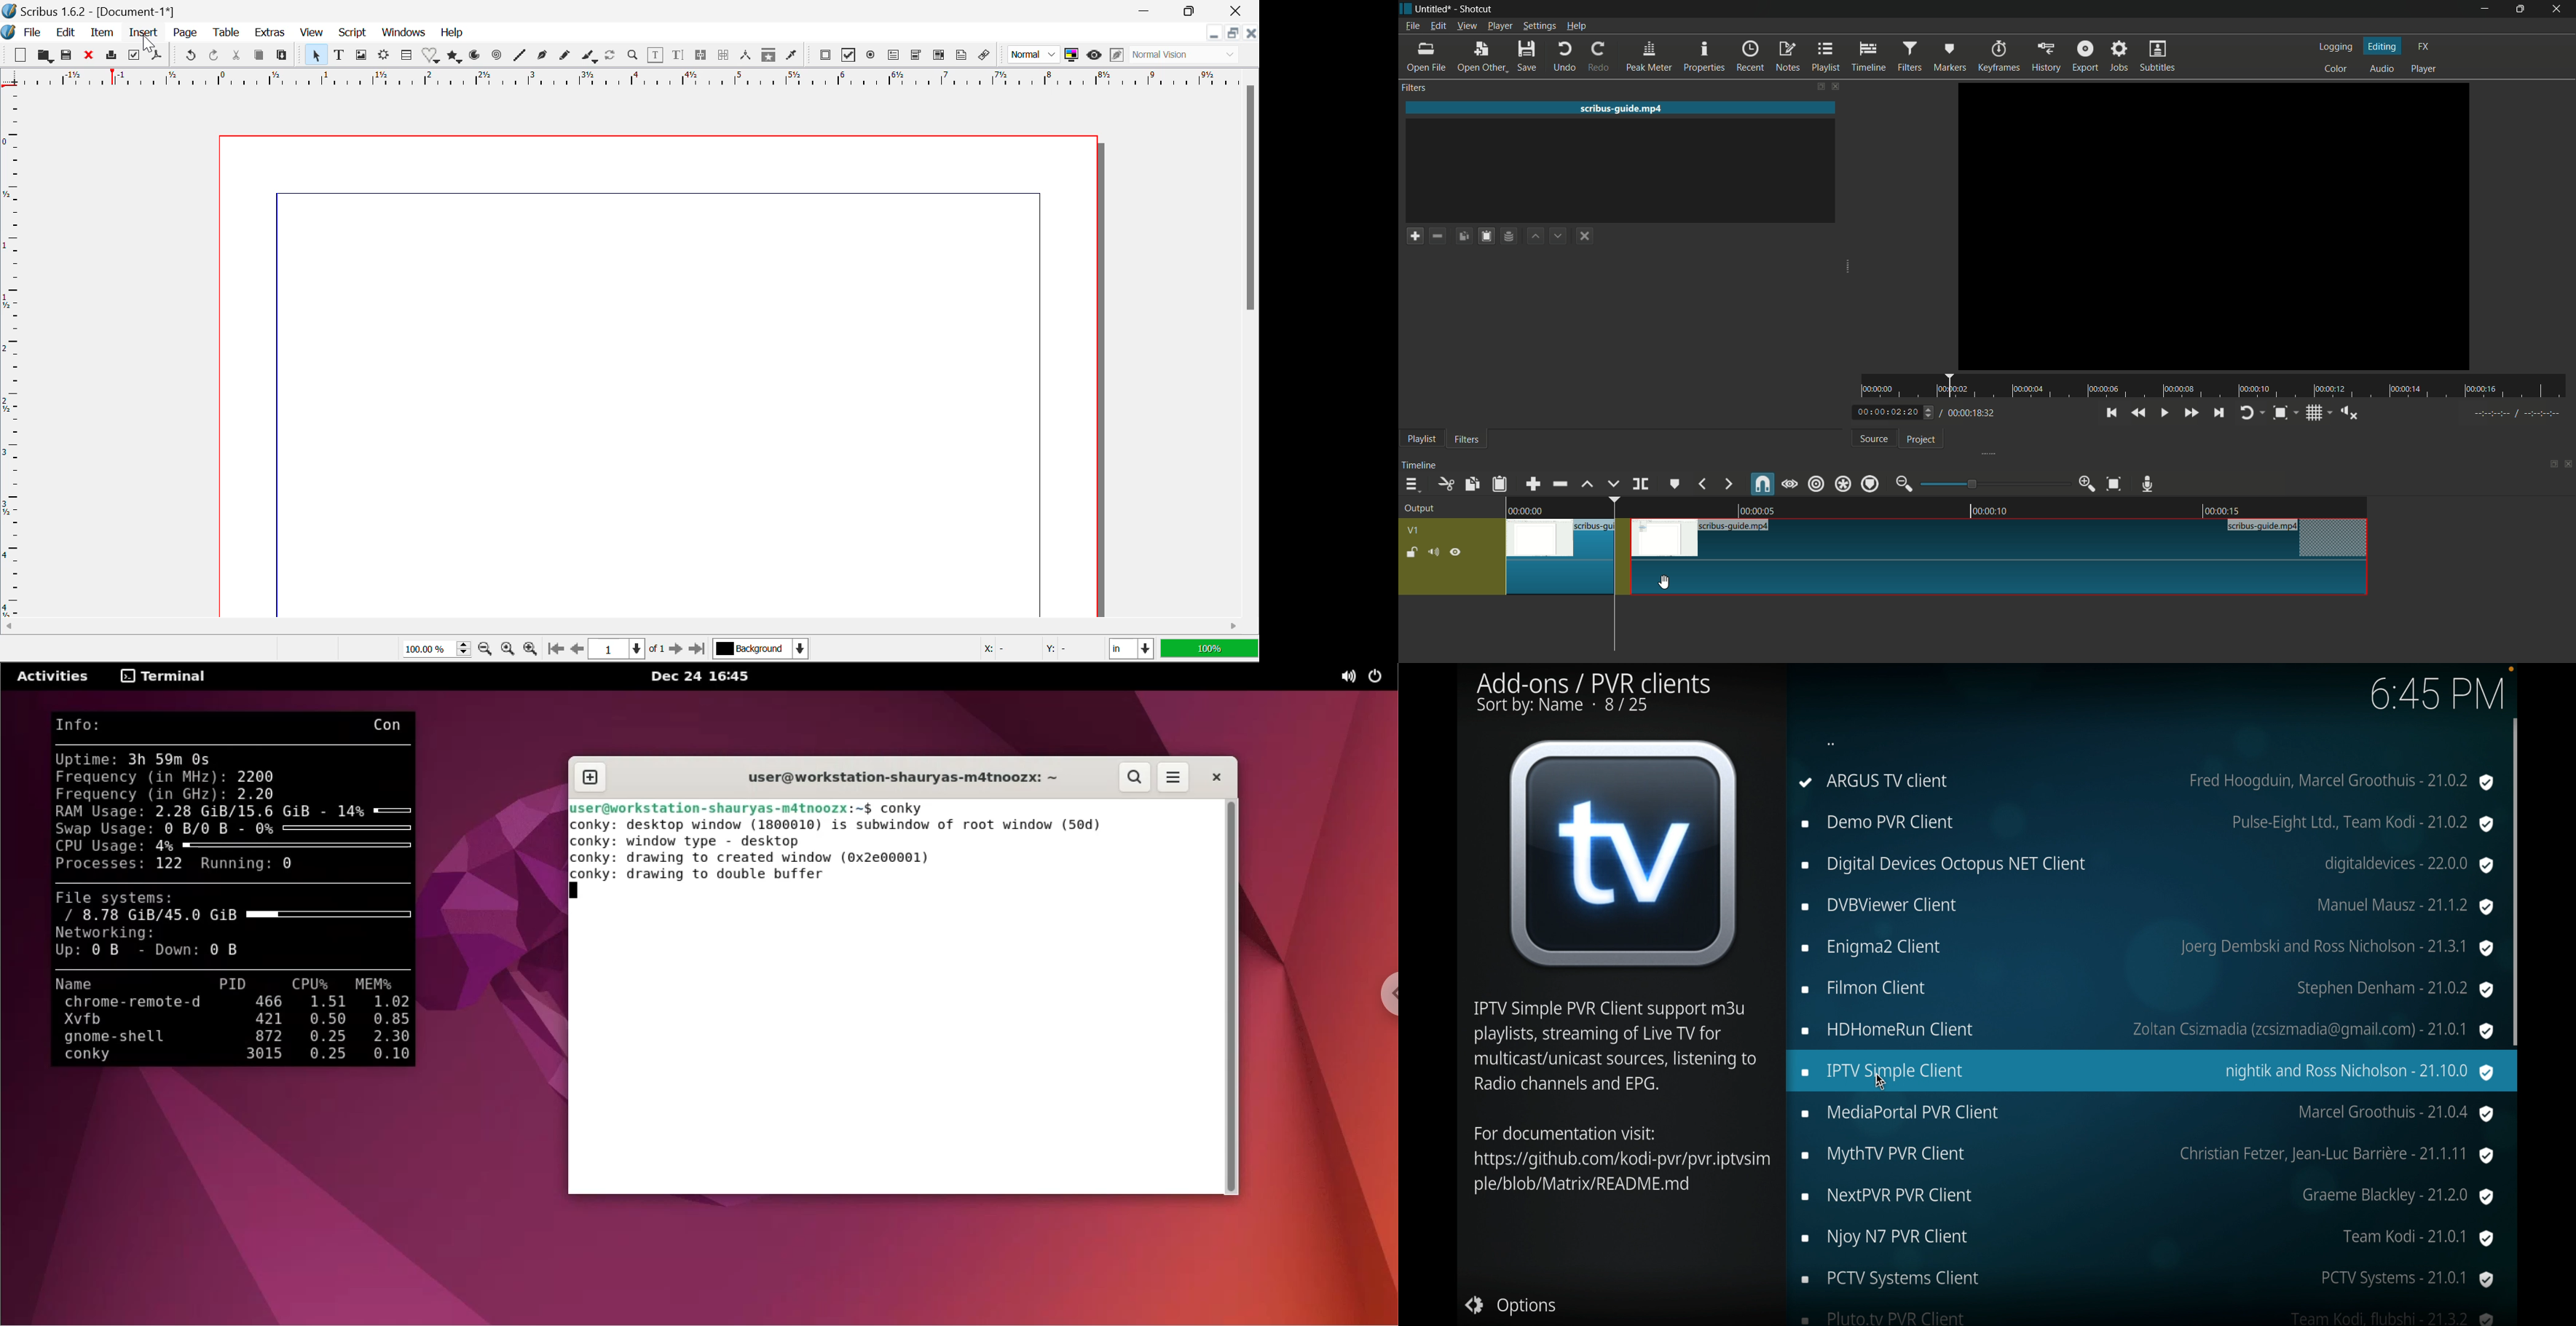 The height and width of the screenshot is (1344, 2576). I want to click on Minimize, so click(1196, 11).